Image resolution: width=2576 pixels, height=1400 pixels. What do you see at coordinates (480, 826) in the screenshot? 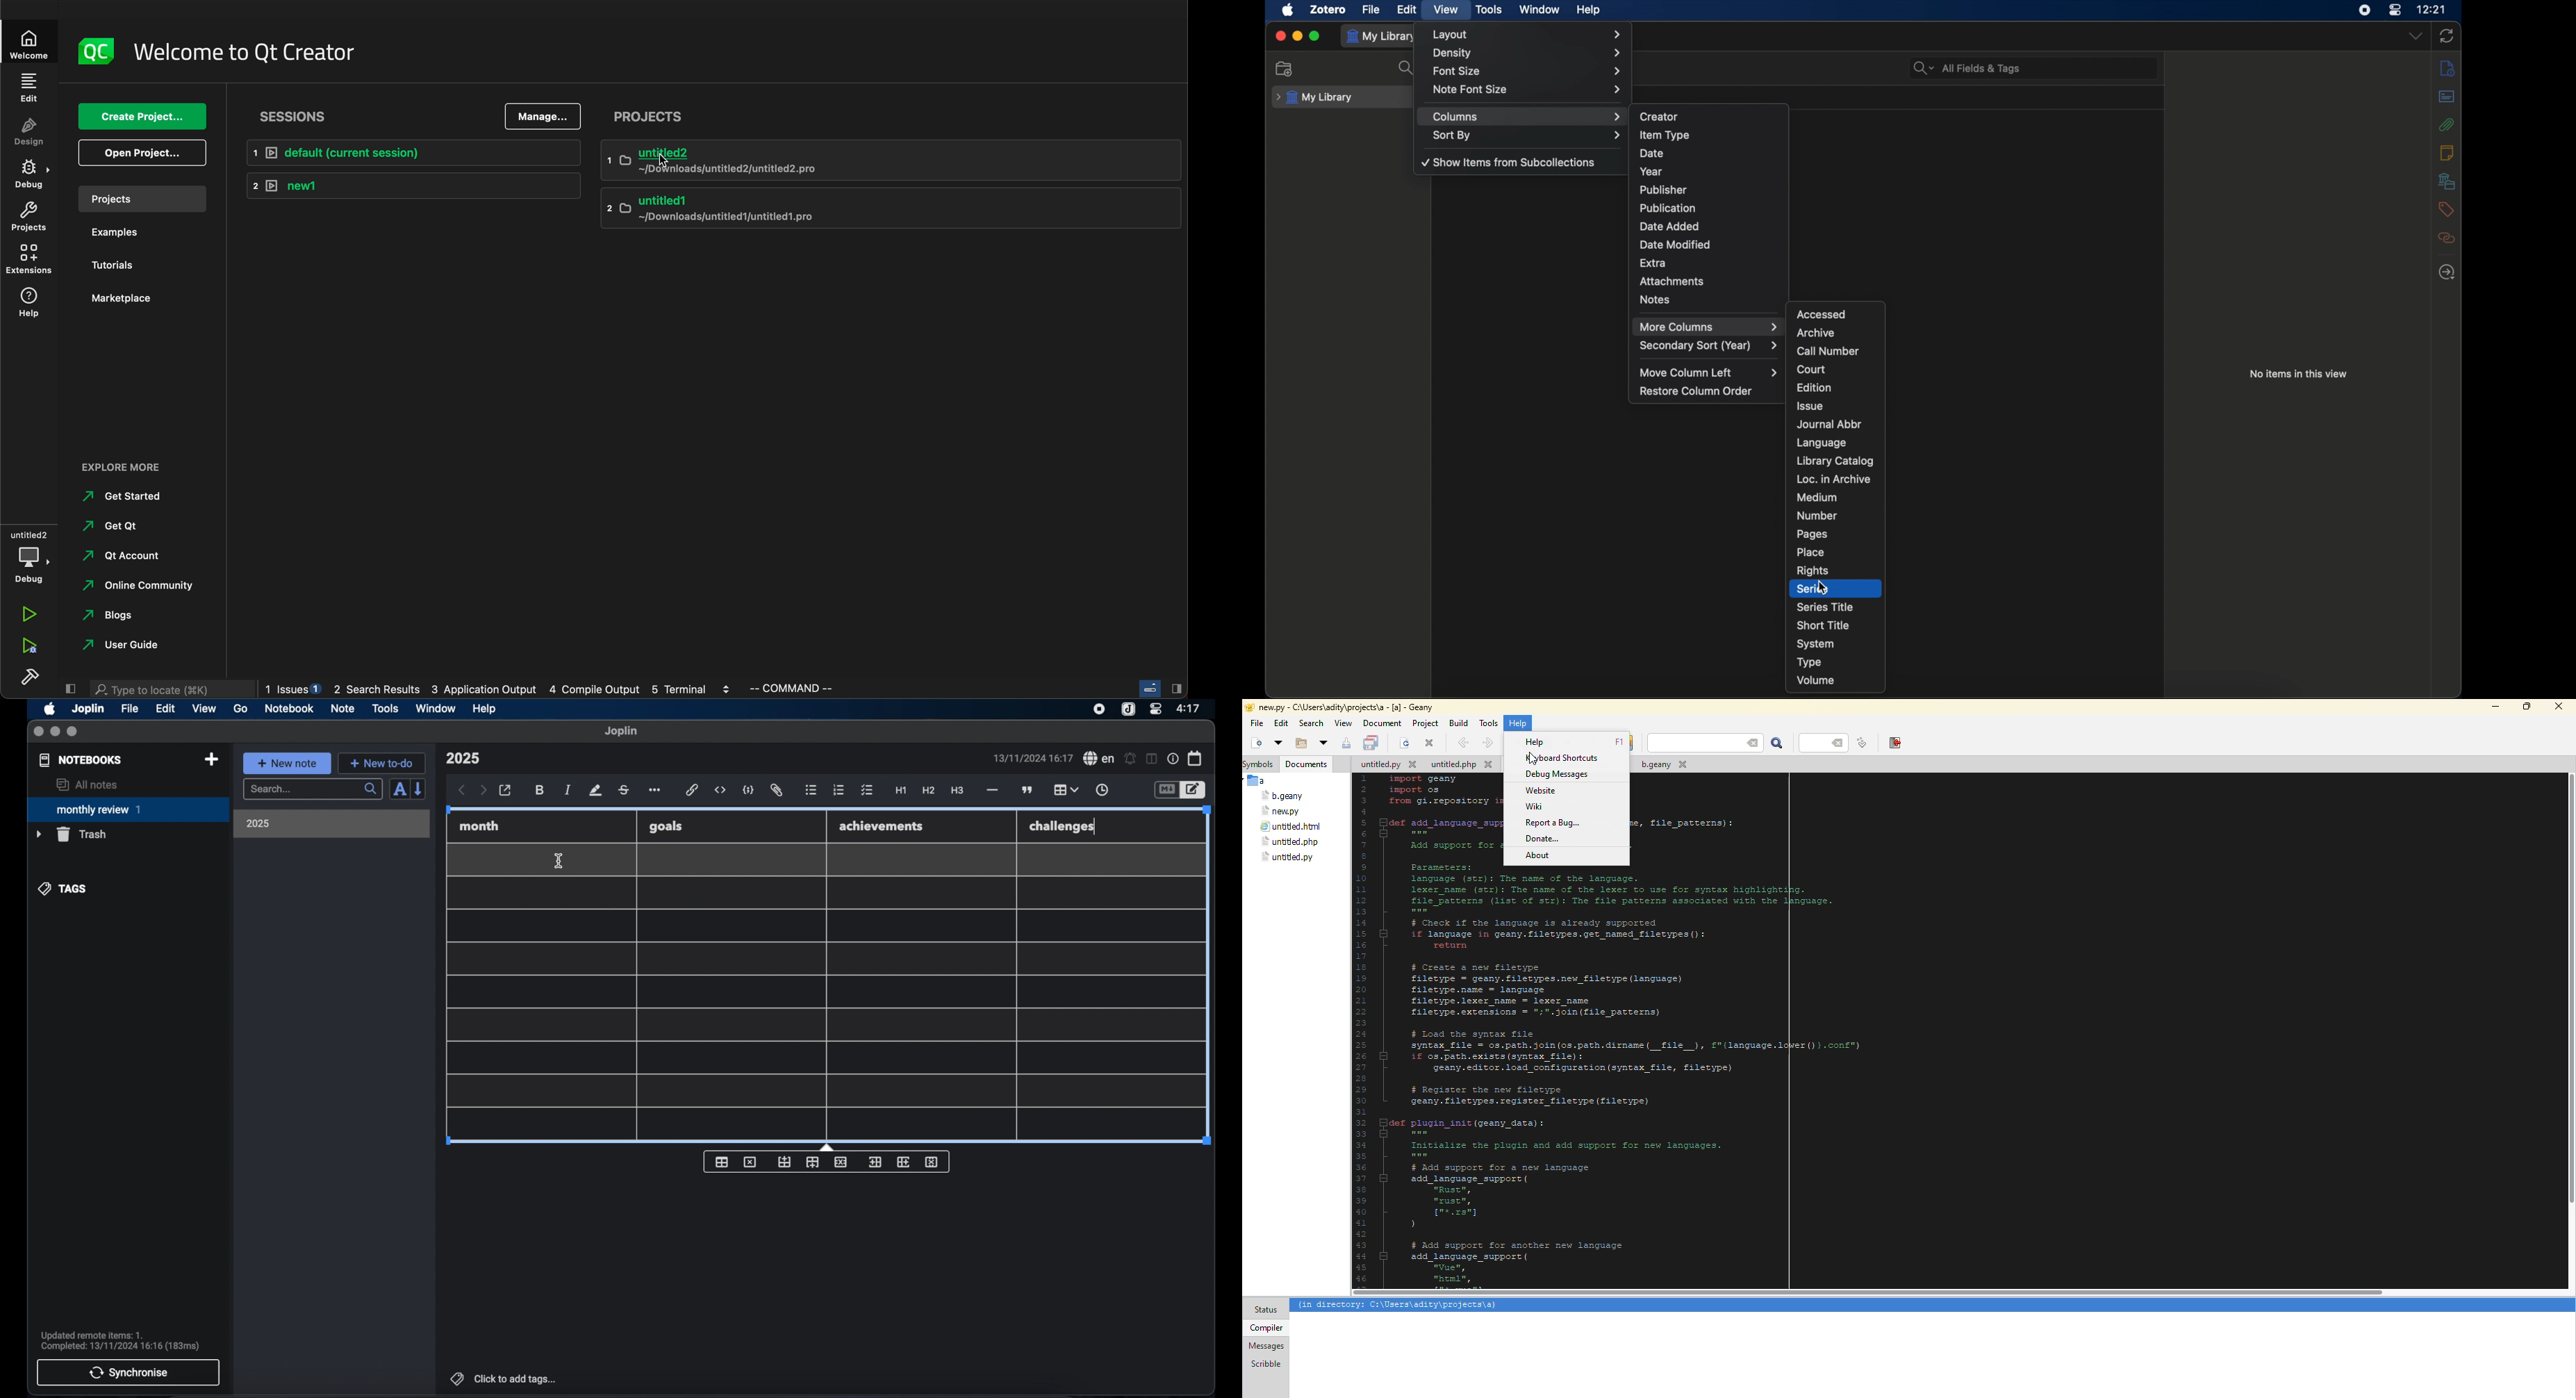
I see `month` at bounding box center [480, 826].